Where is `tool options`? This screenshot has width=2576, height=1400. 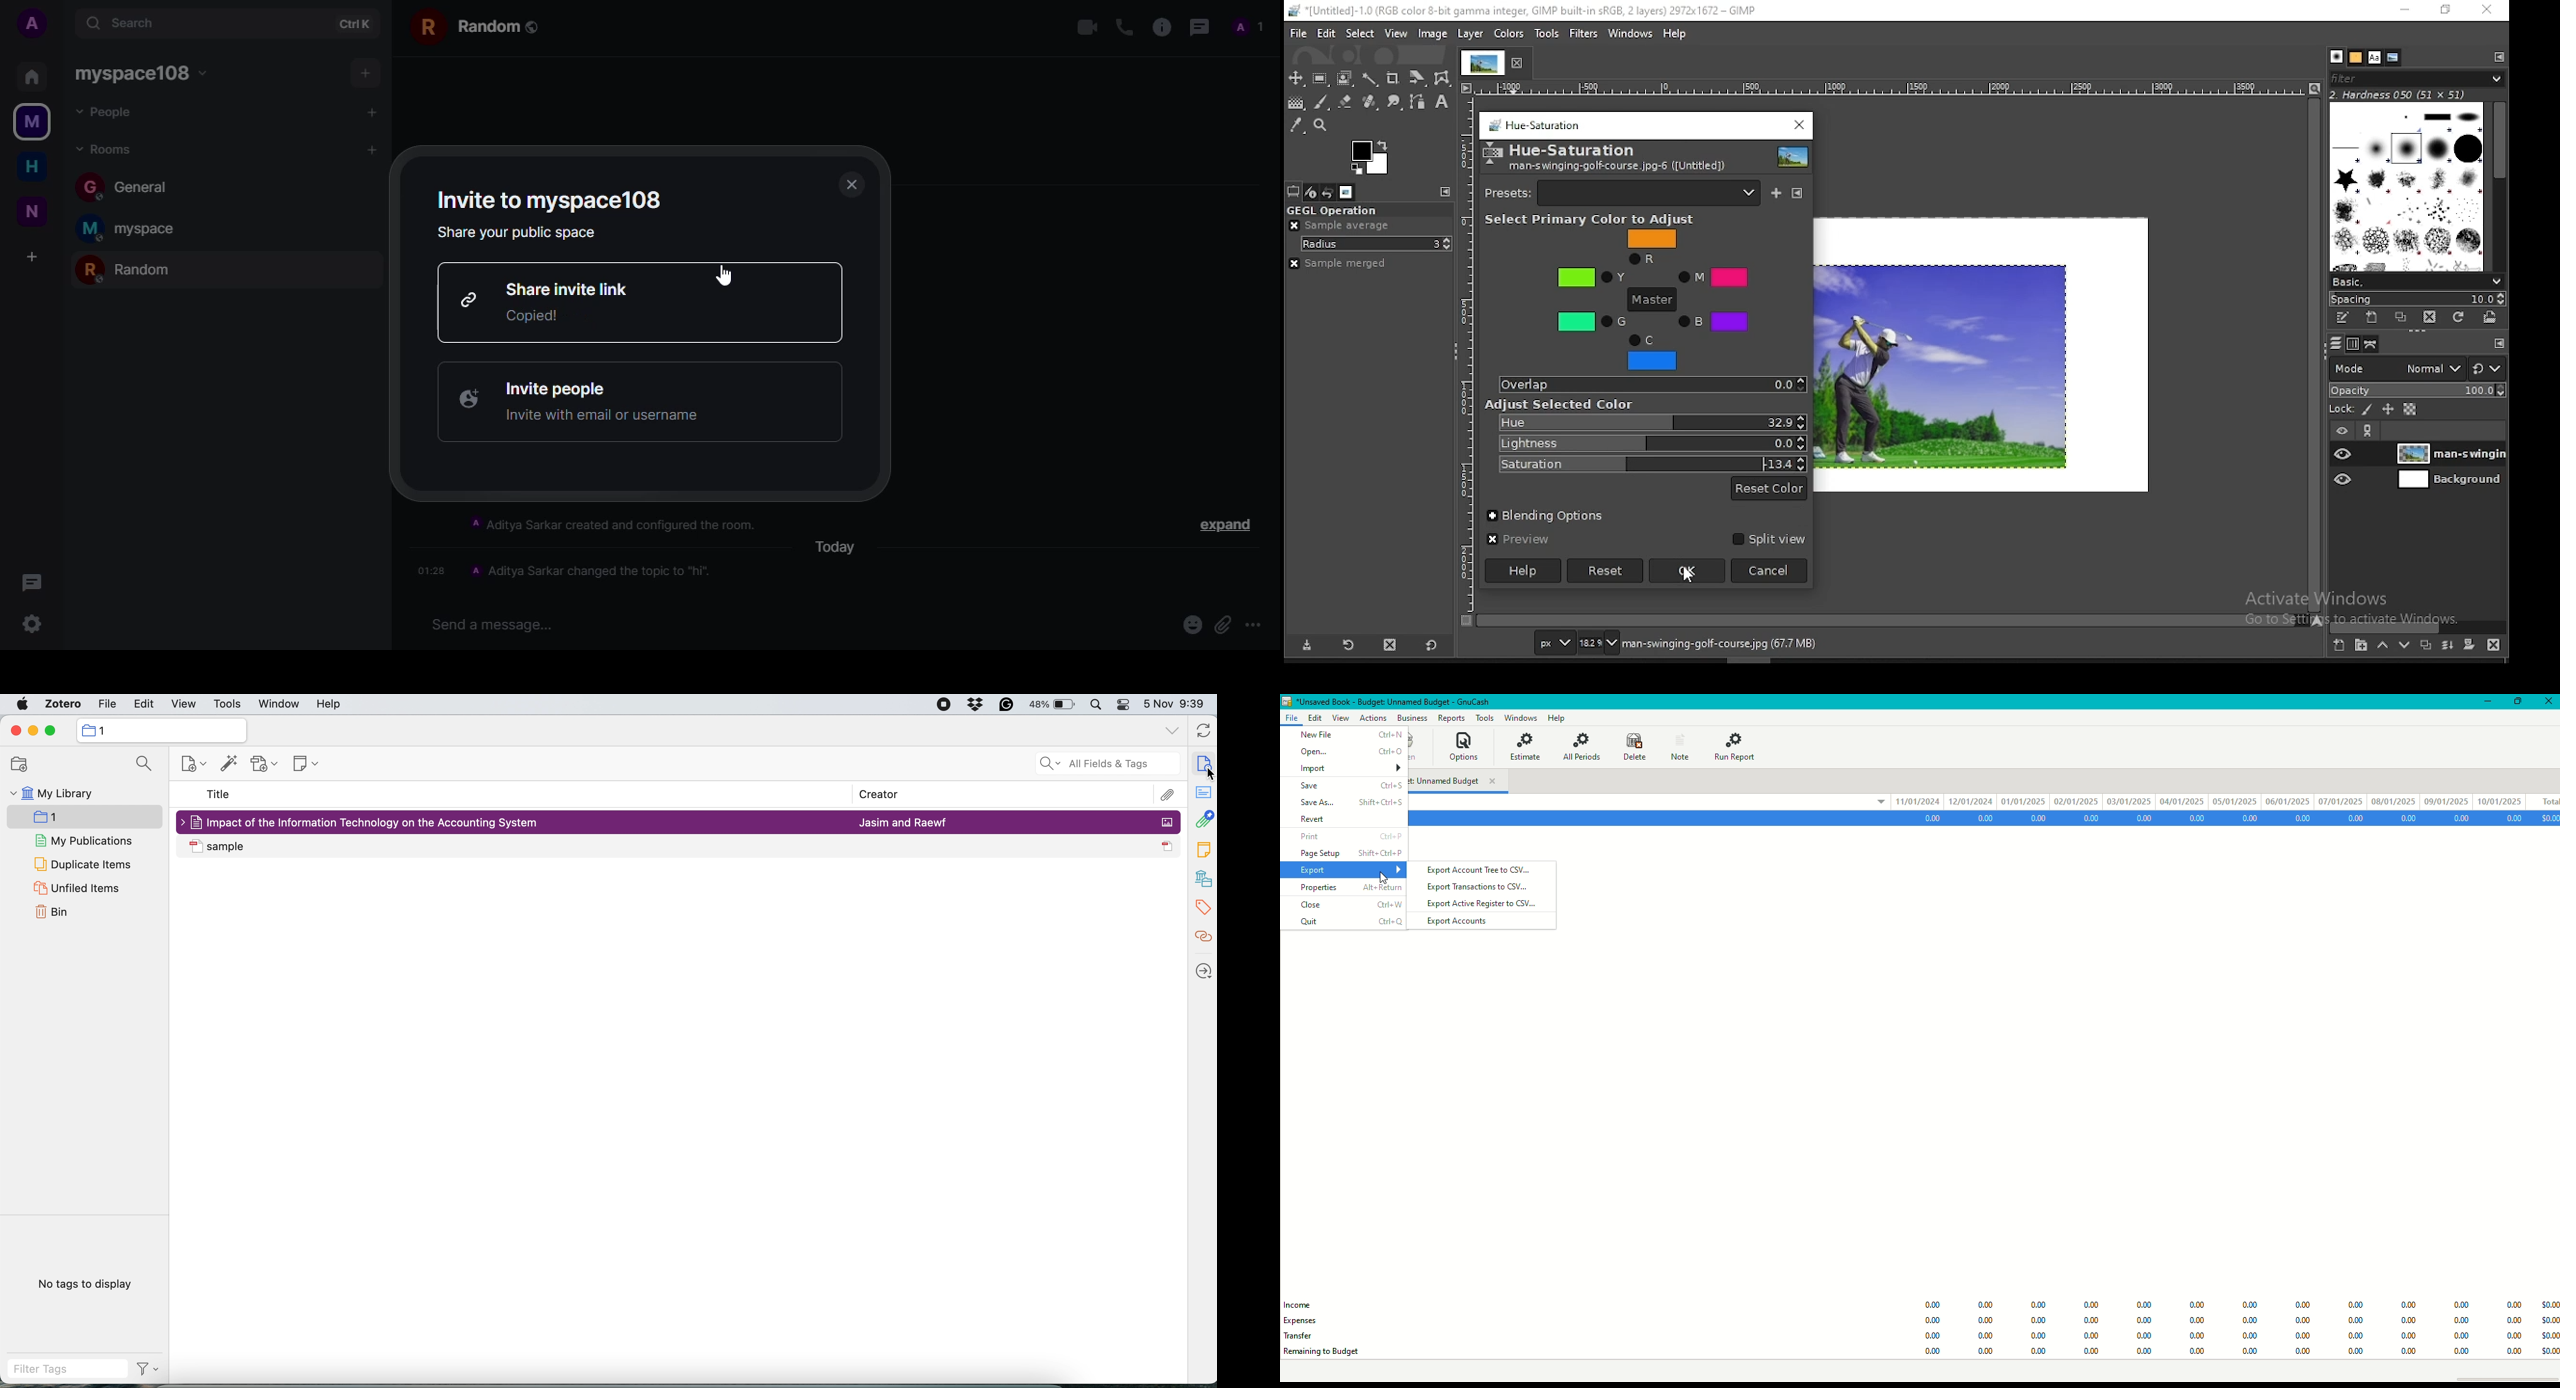 tool options is located at coordinates (1294, 191).